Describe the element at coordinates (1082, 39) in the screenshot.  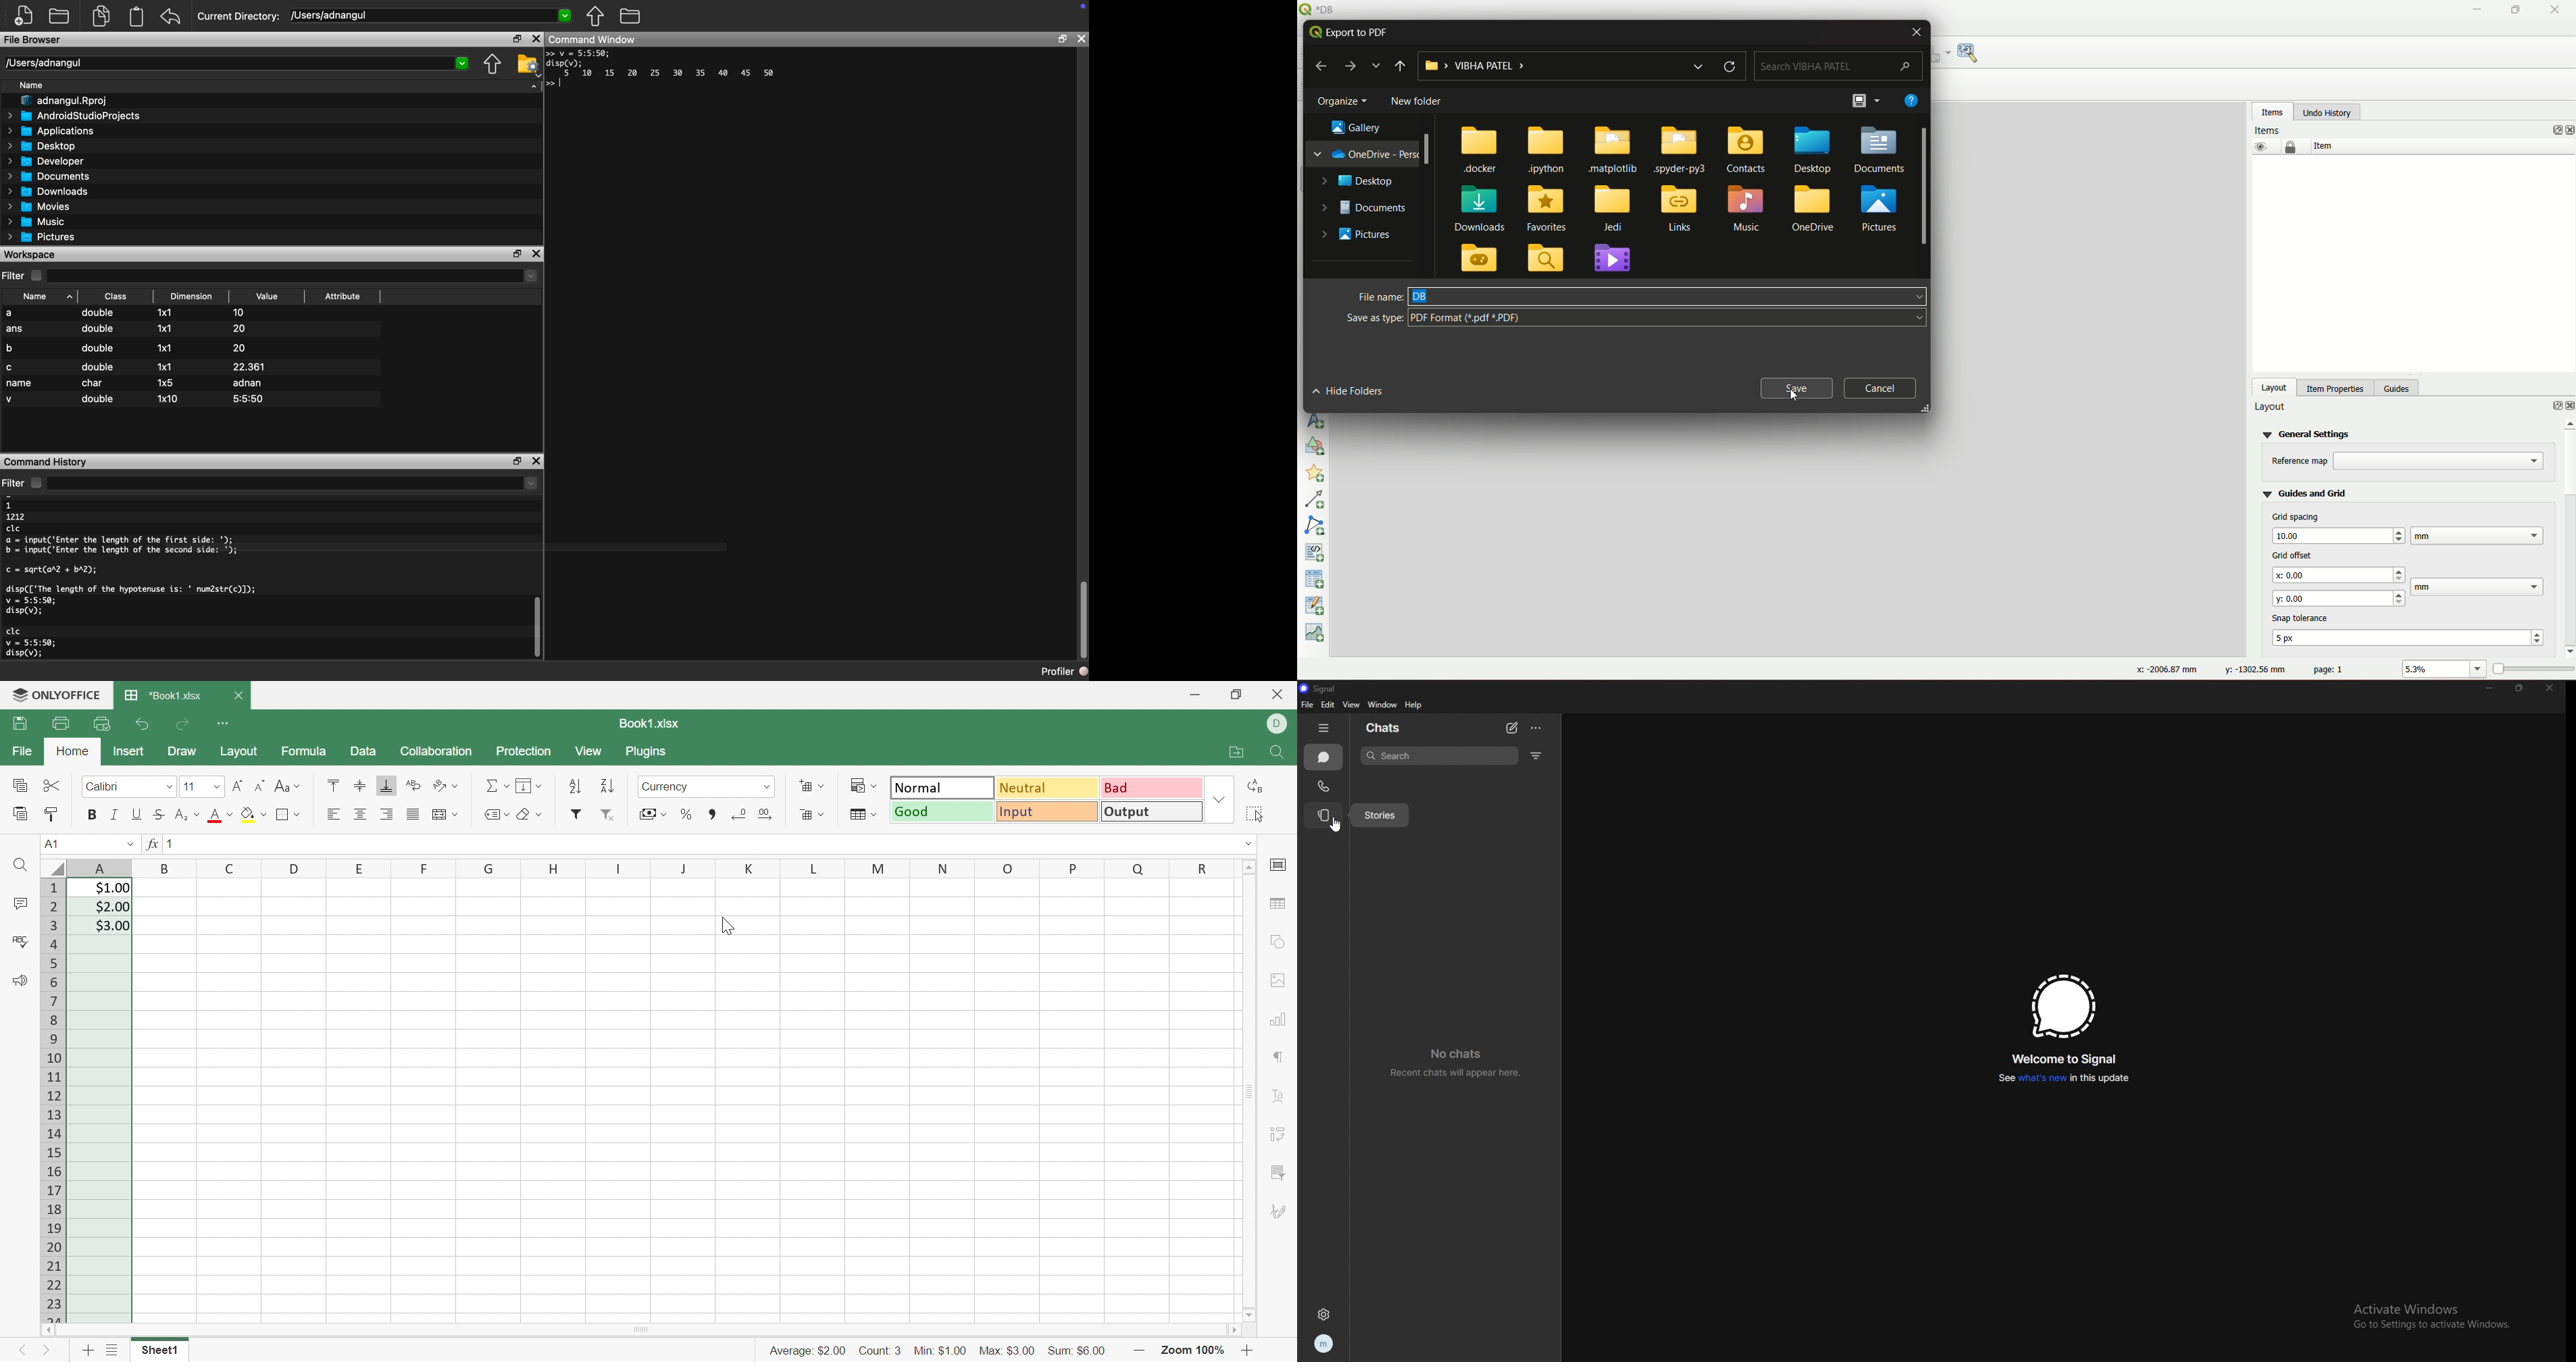
I see `close` at that location.